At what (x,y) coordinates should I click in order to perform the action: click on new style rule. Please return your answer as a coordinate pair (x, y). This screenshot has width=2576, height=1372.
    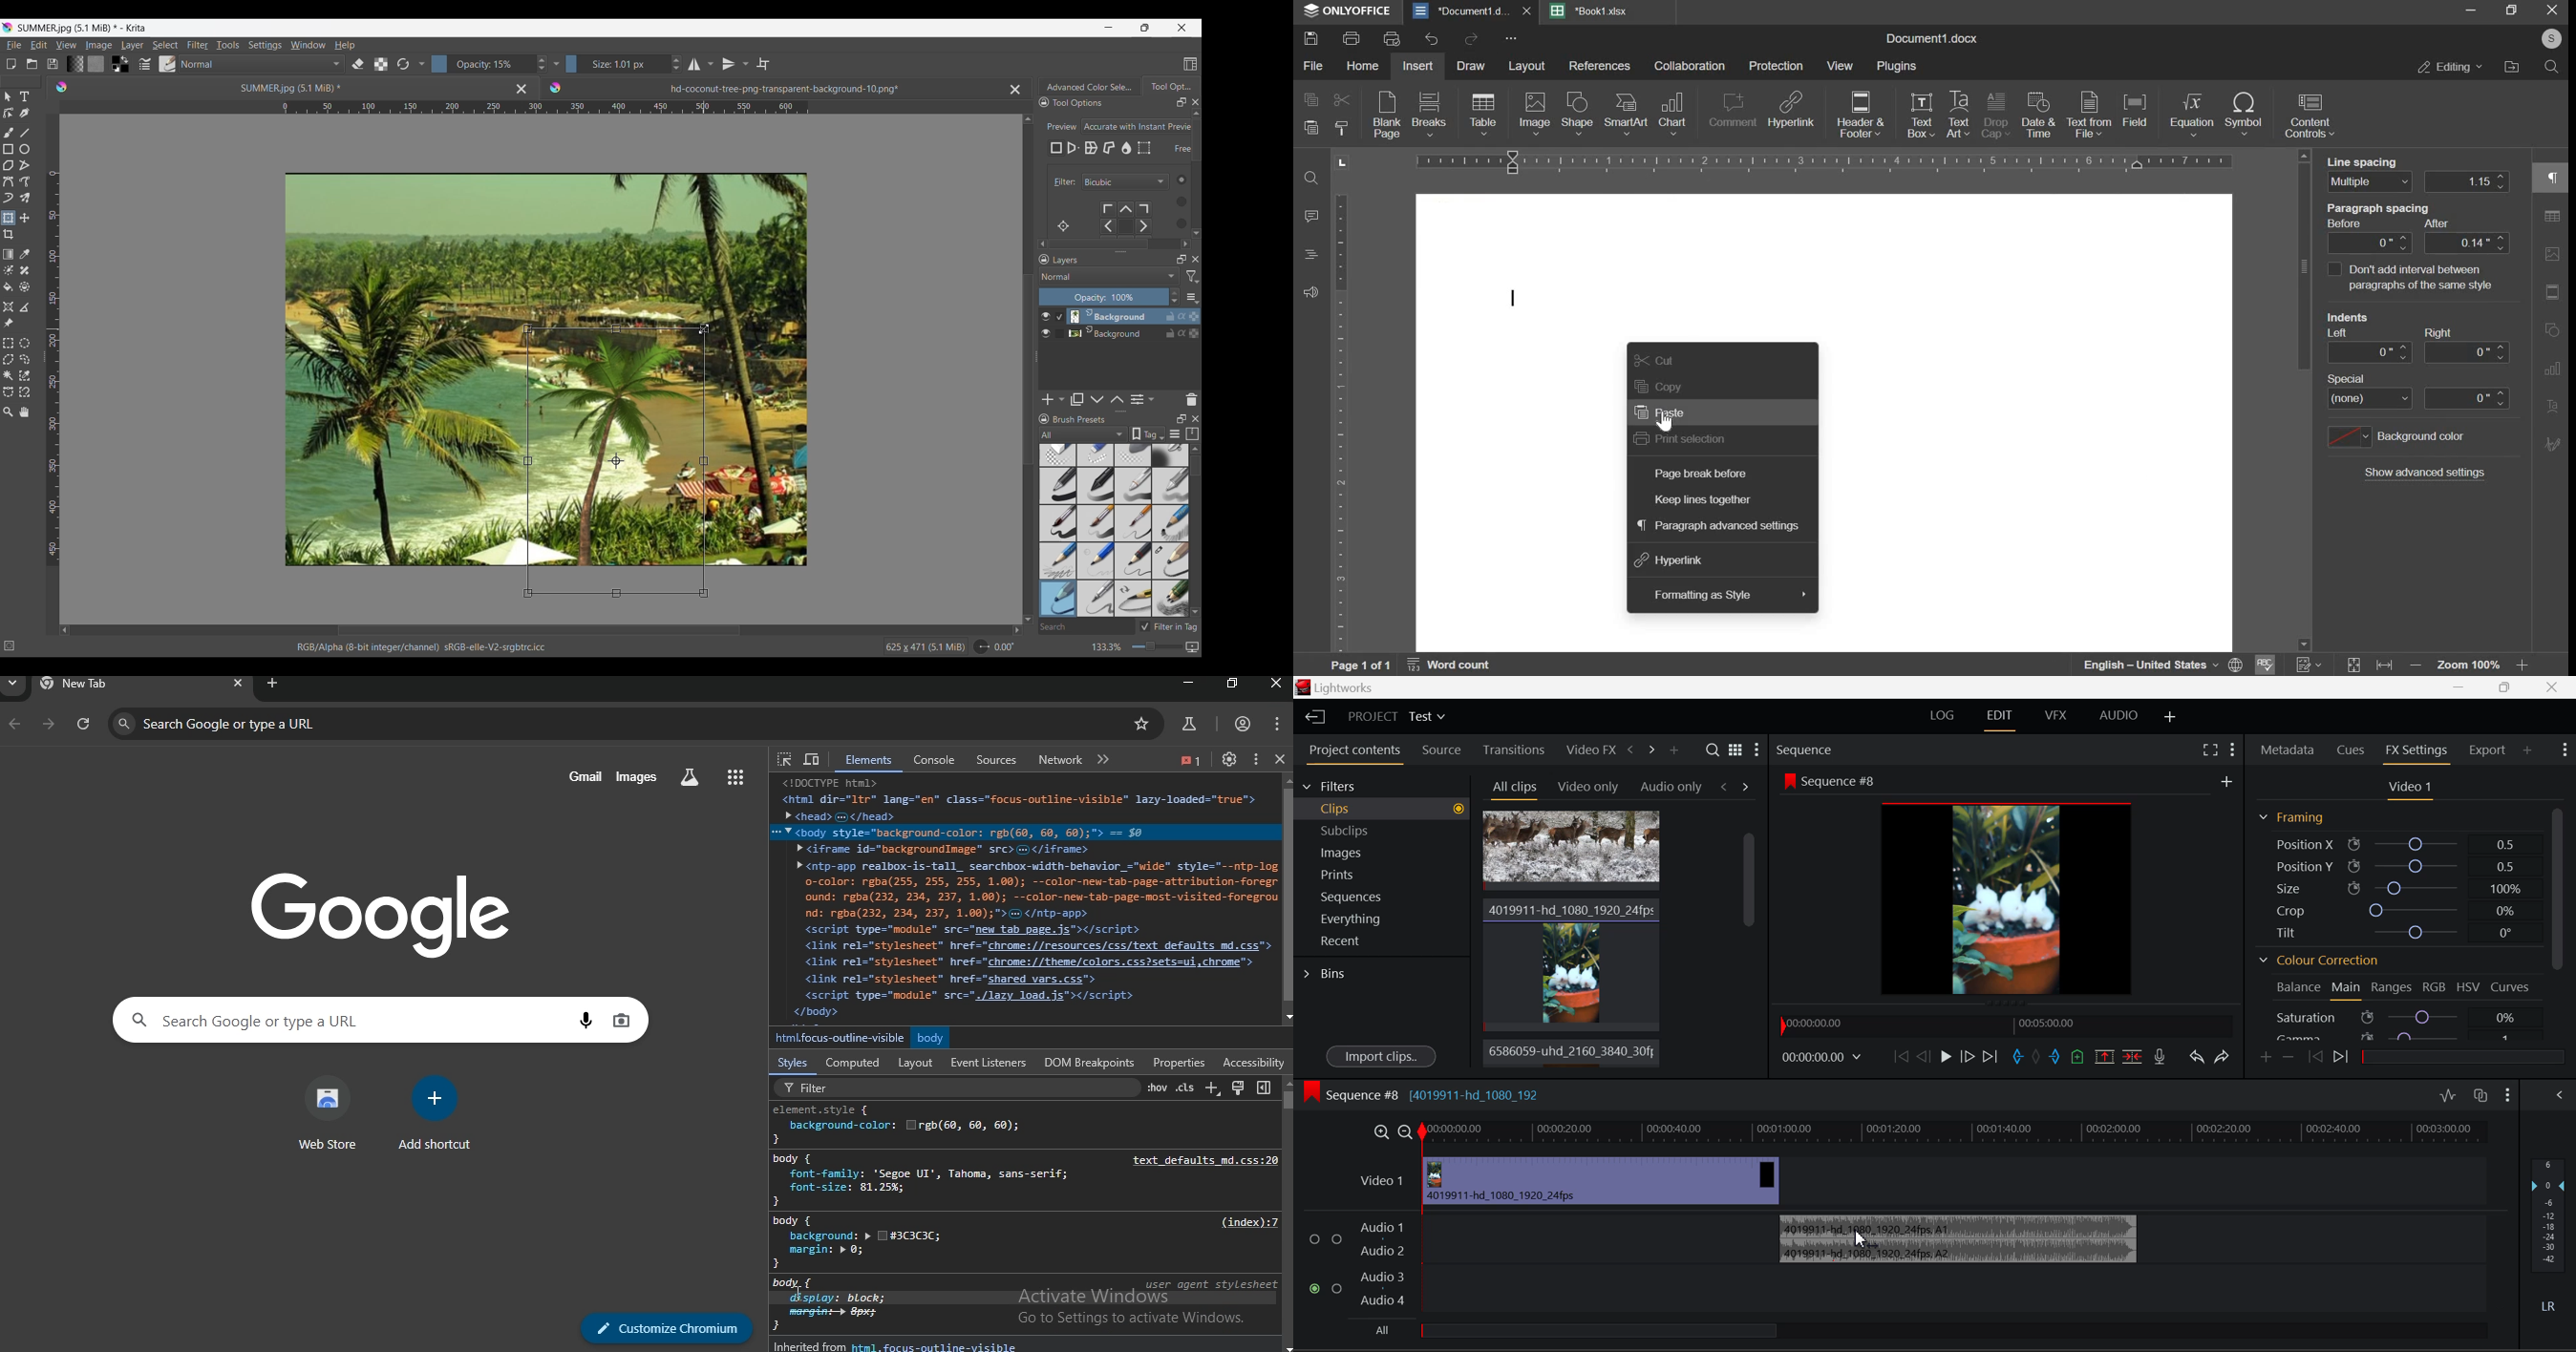
    Looking at the image, I should click on (1211, 1088).